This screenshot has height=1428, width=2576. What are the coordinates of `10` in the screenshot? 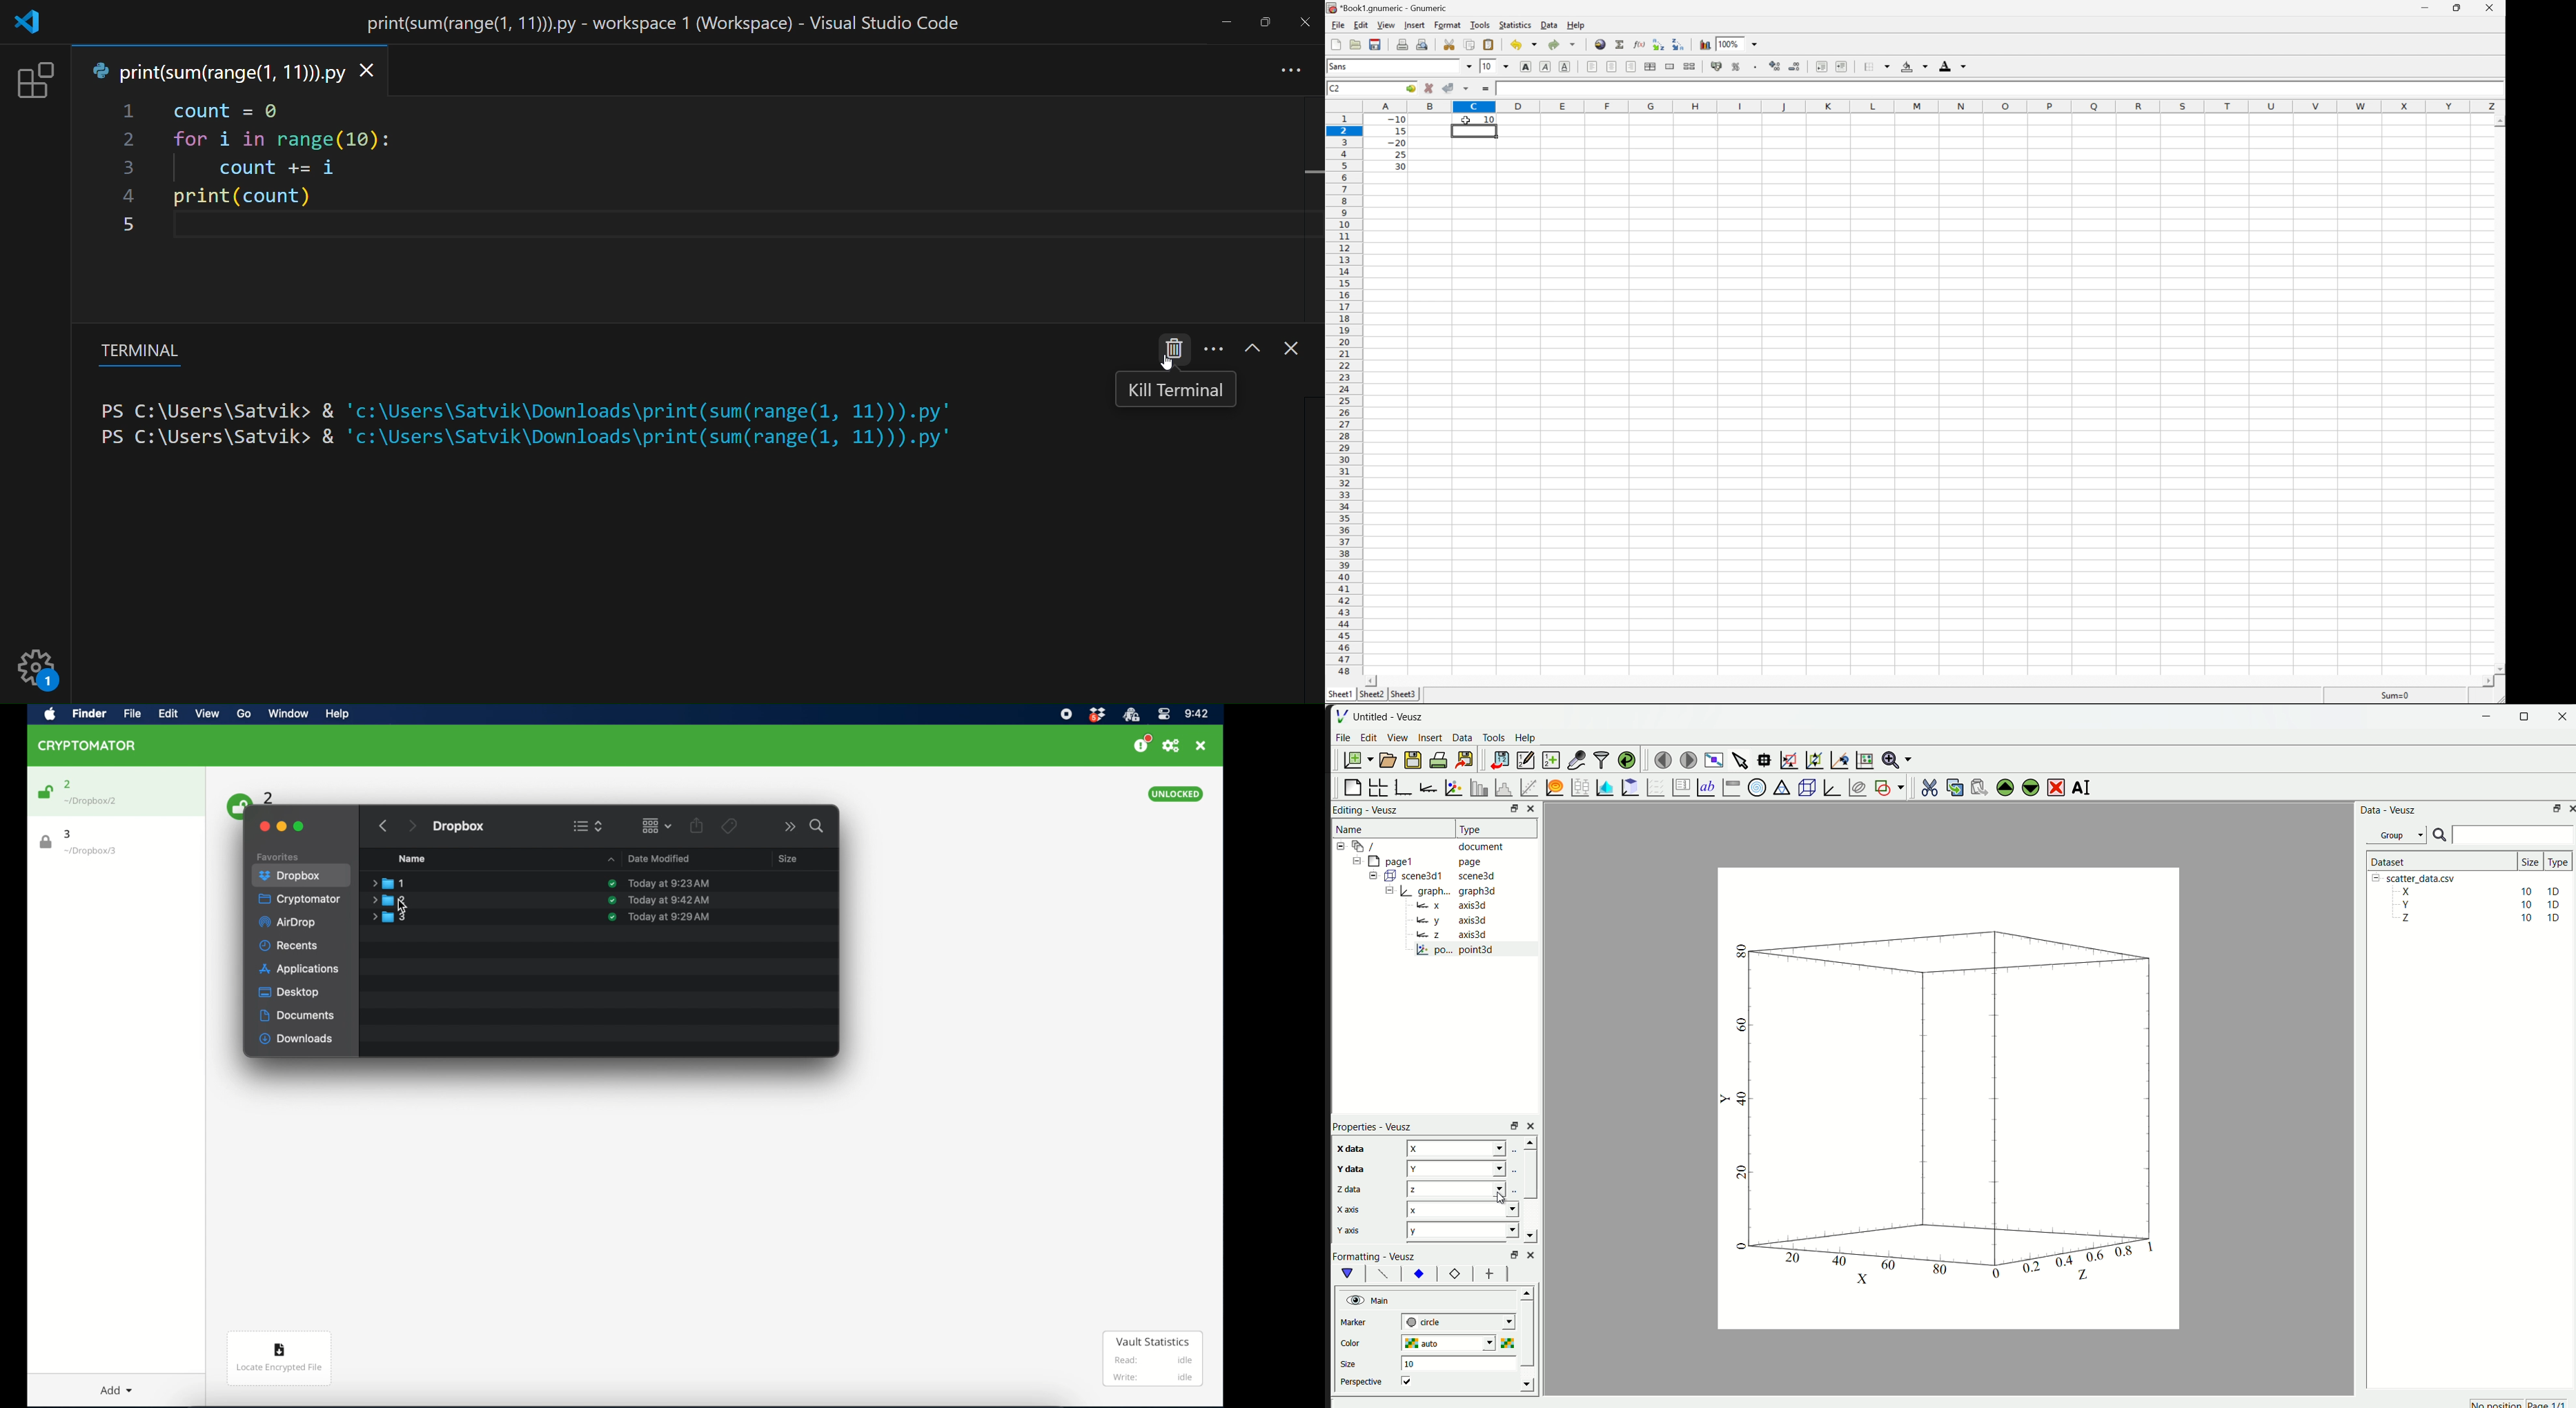 It's located at (1490, 119).